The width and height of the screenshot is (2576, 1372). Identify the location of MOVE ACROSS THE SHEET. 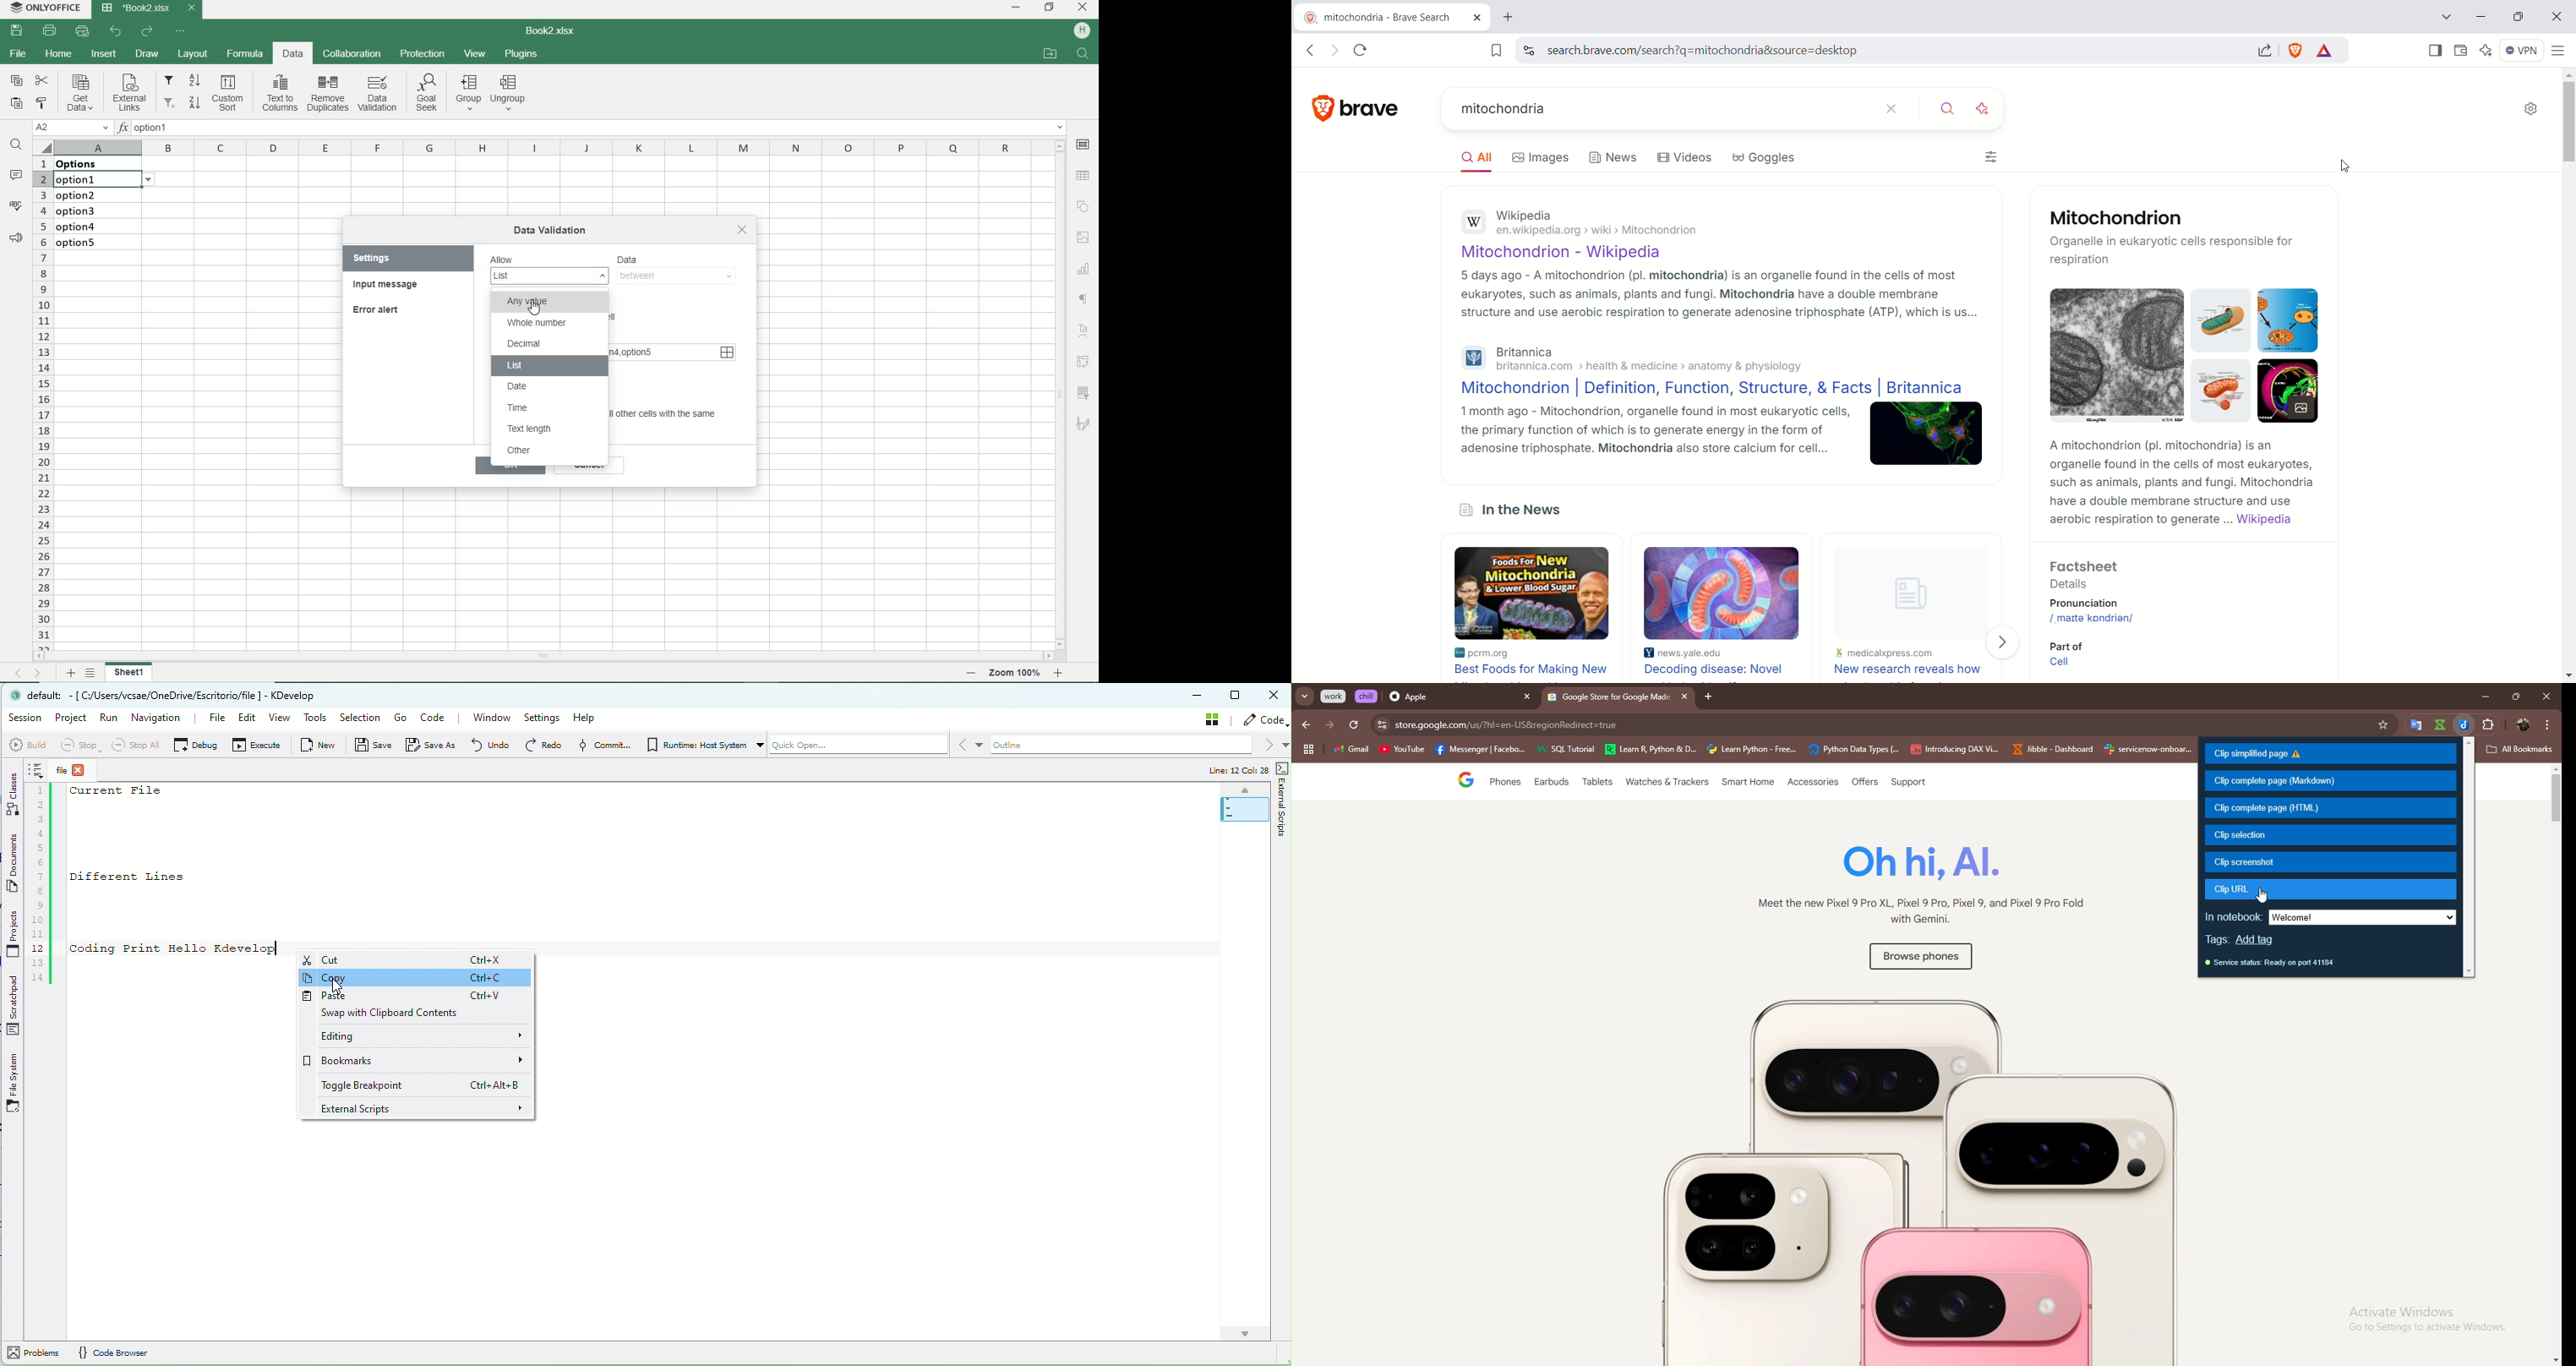
(28, 673).